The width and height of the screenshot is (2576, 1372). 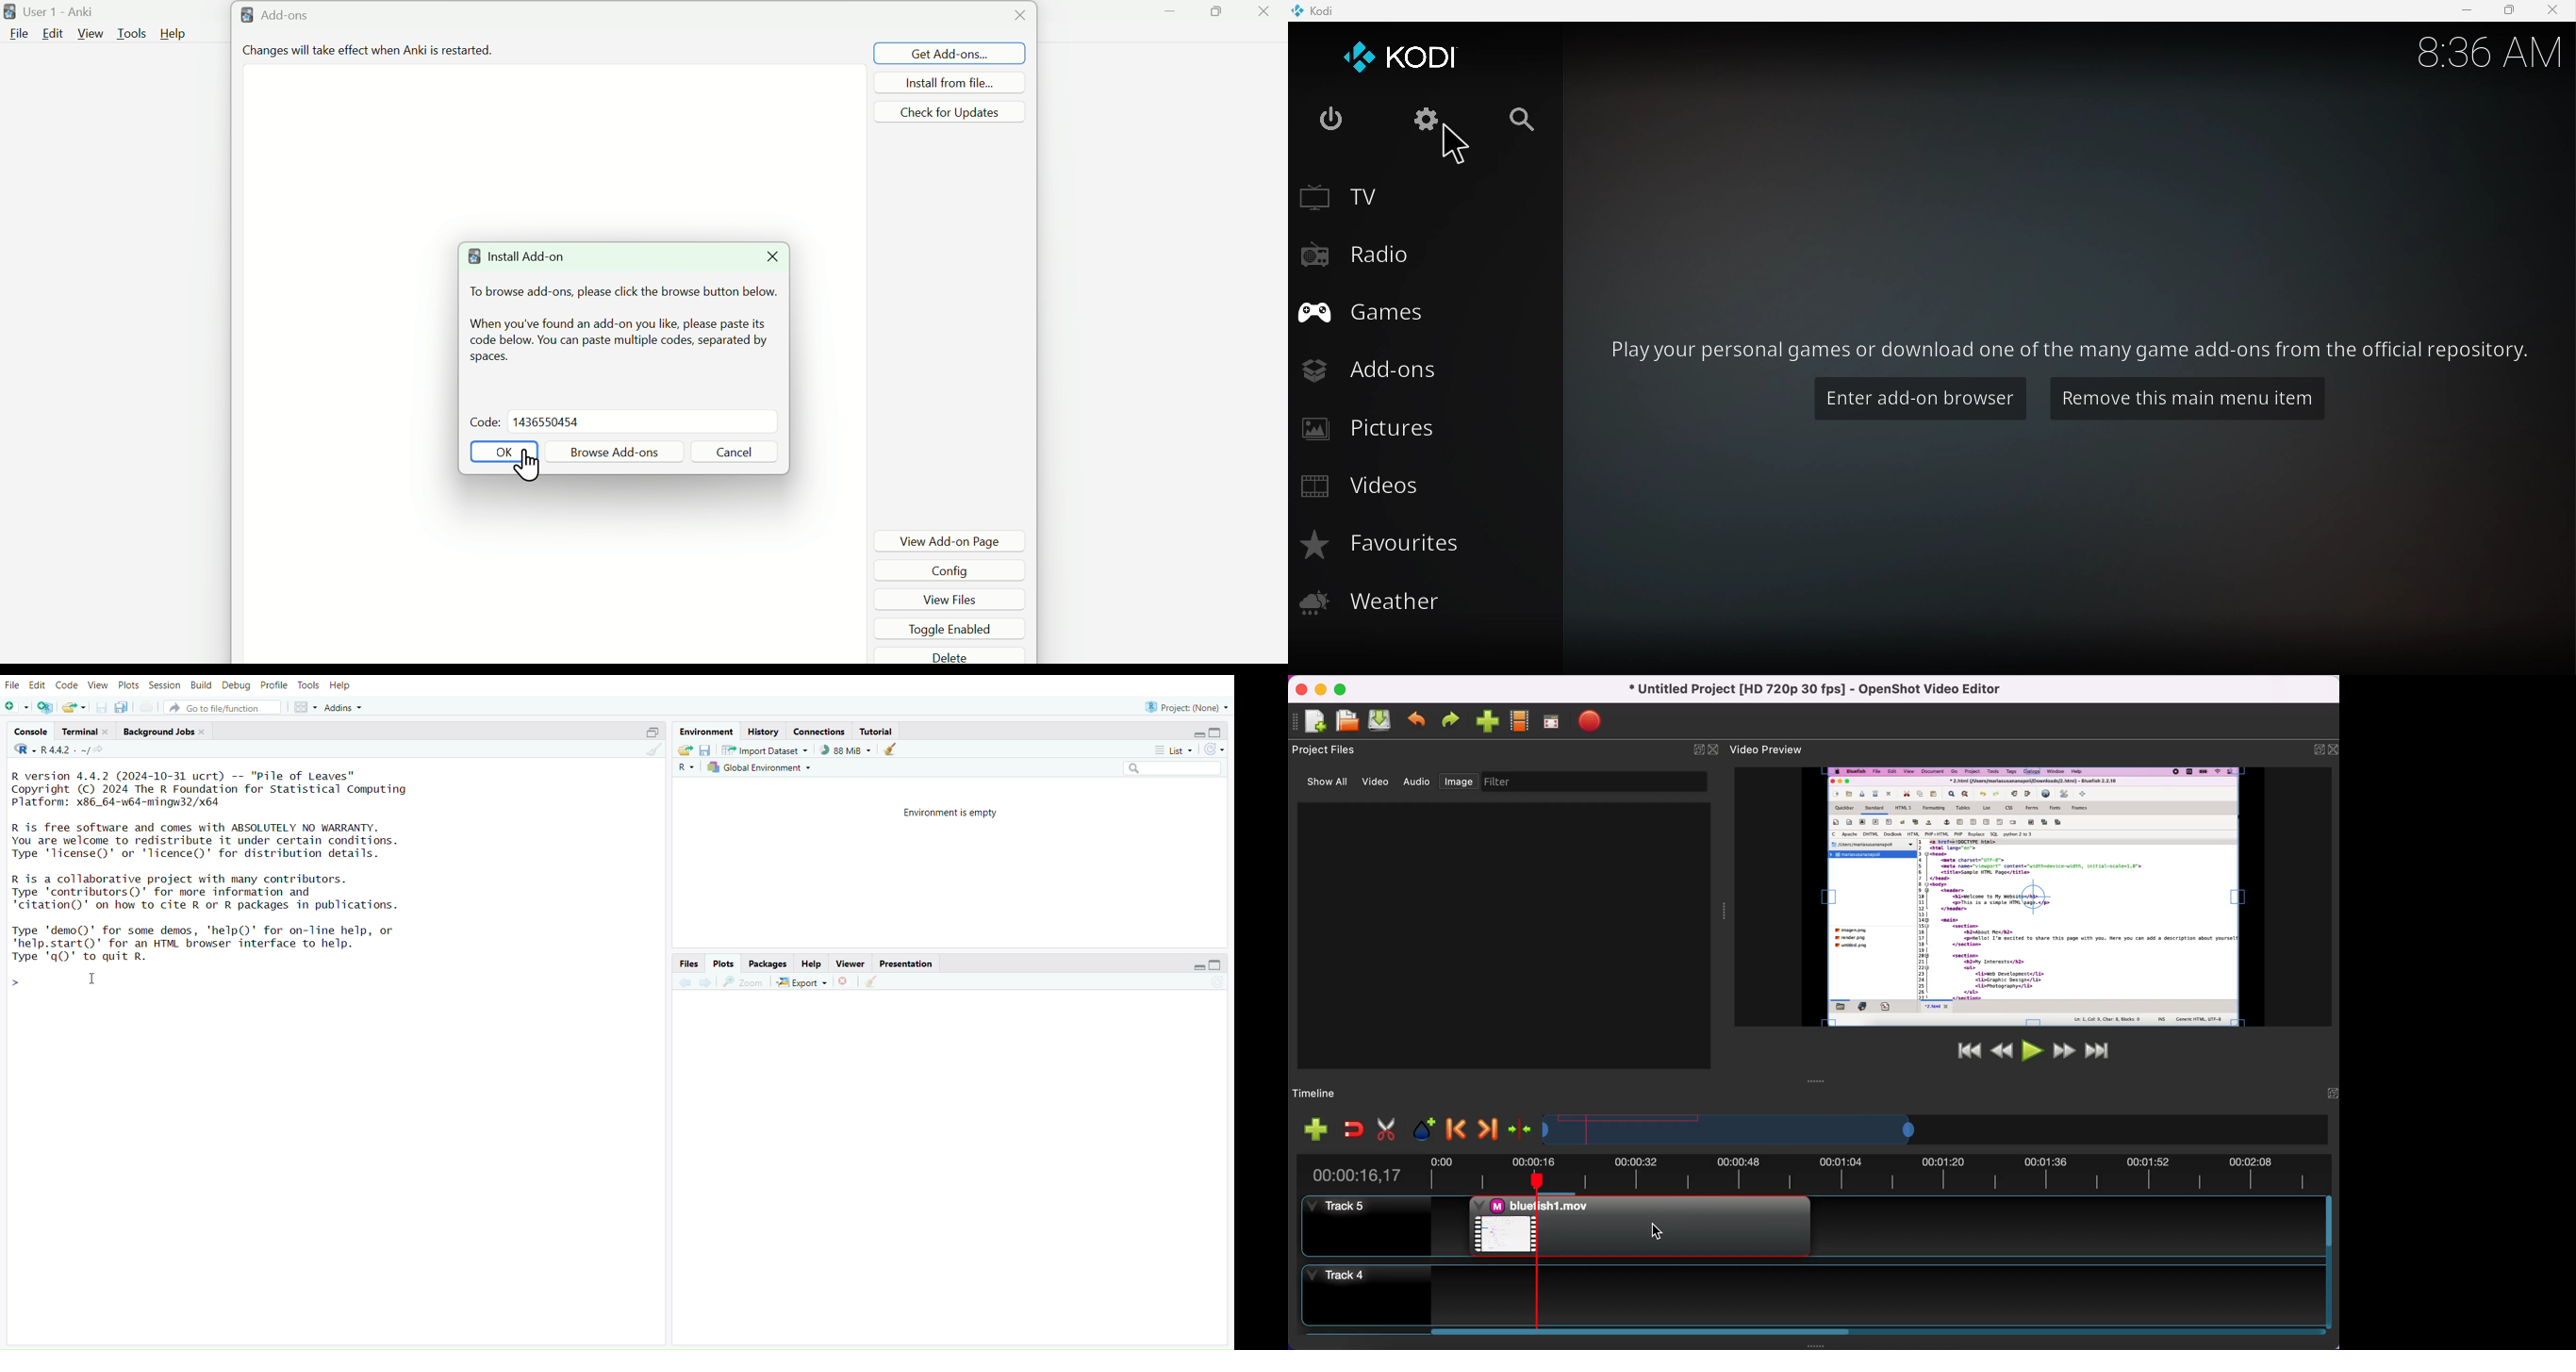 I want to click on edit, so click(x=38, y=685).